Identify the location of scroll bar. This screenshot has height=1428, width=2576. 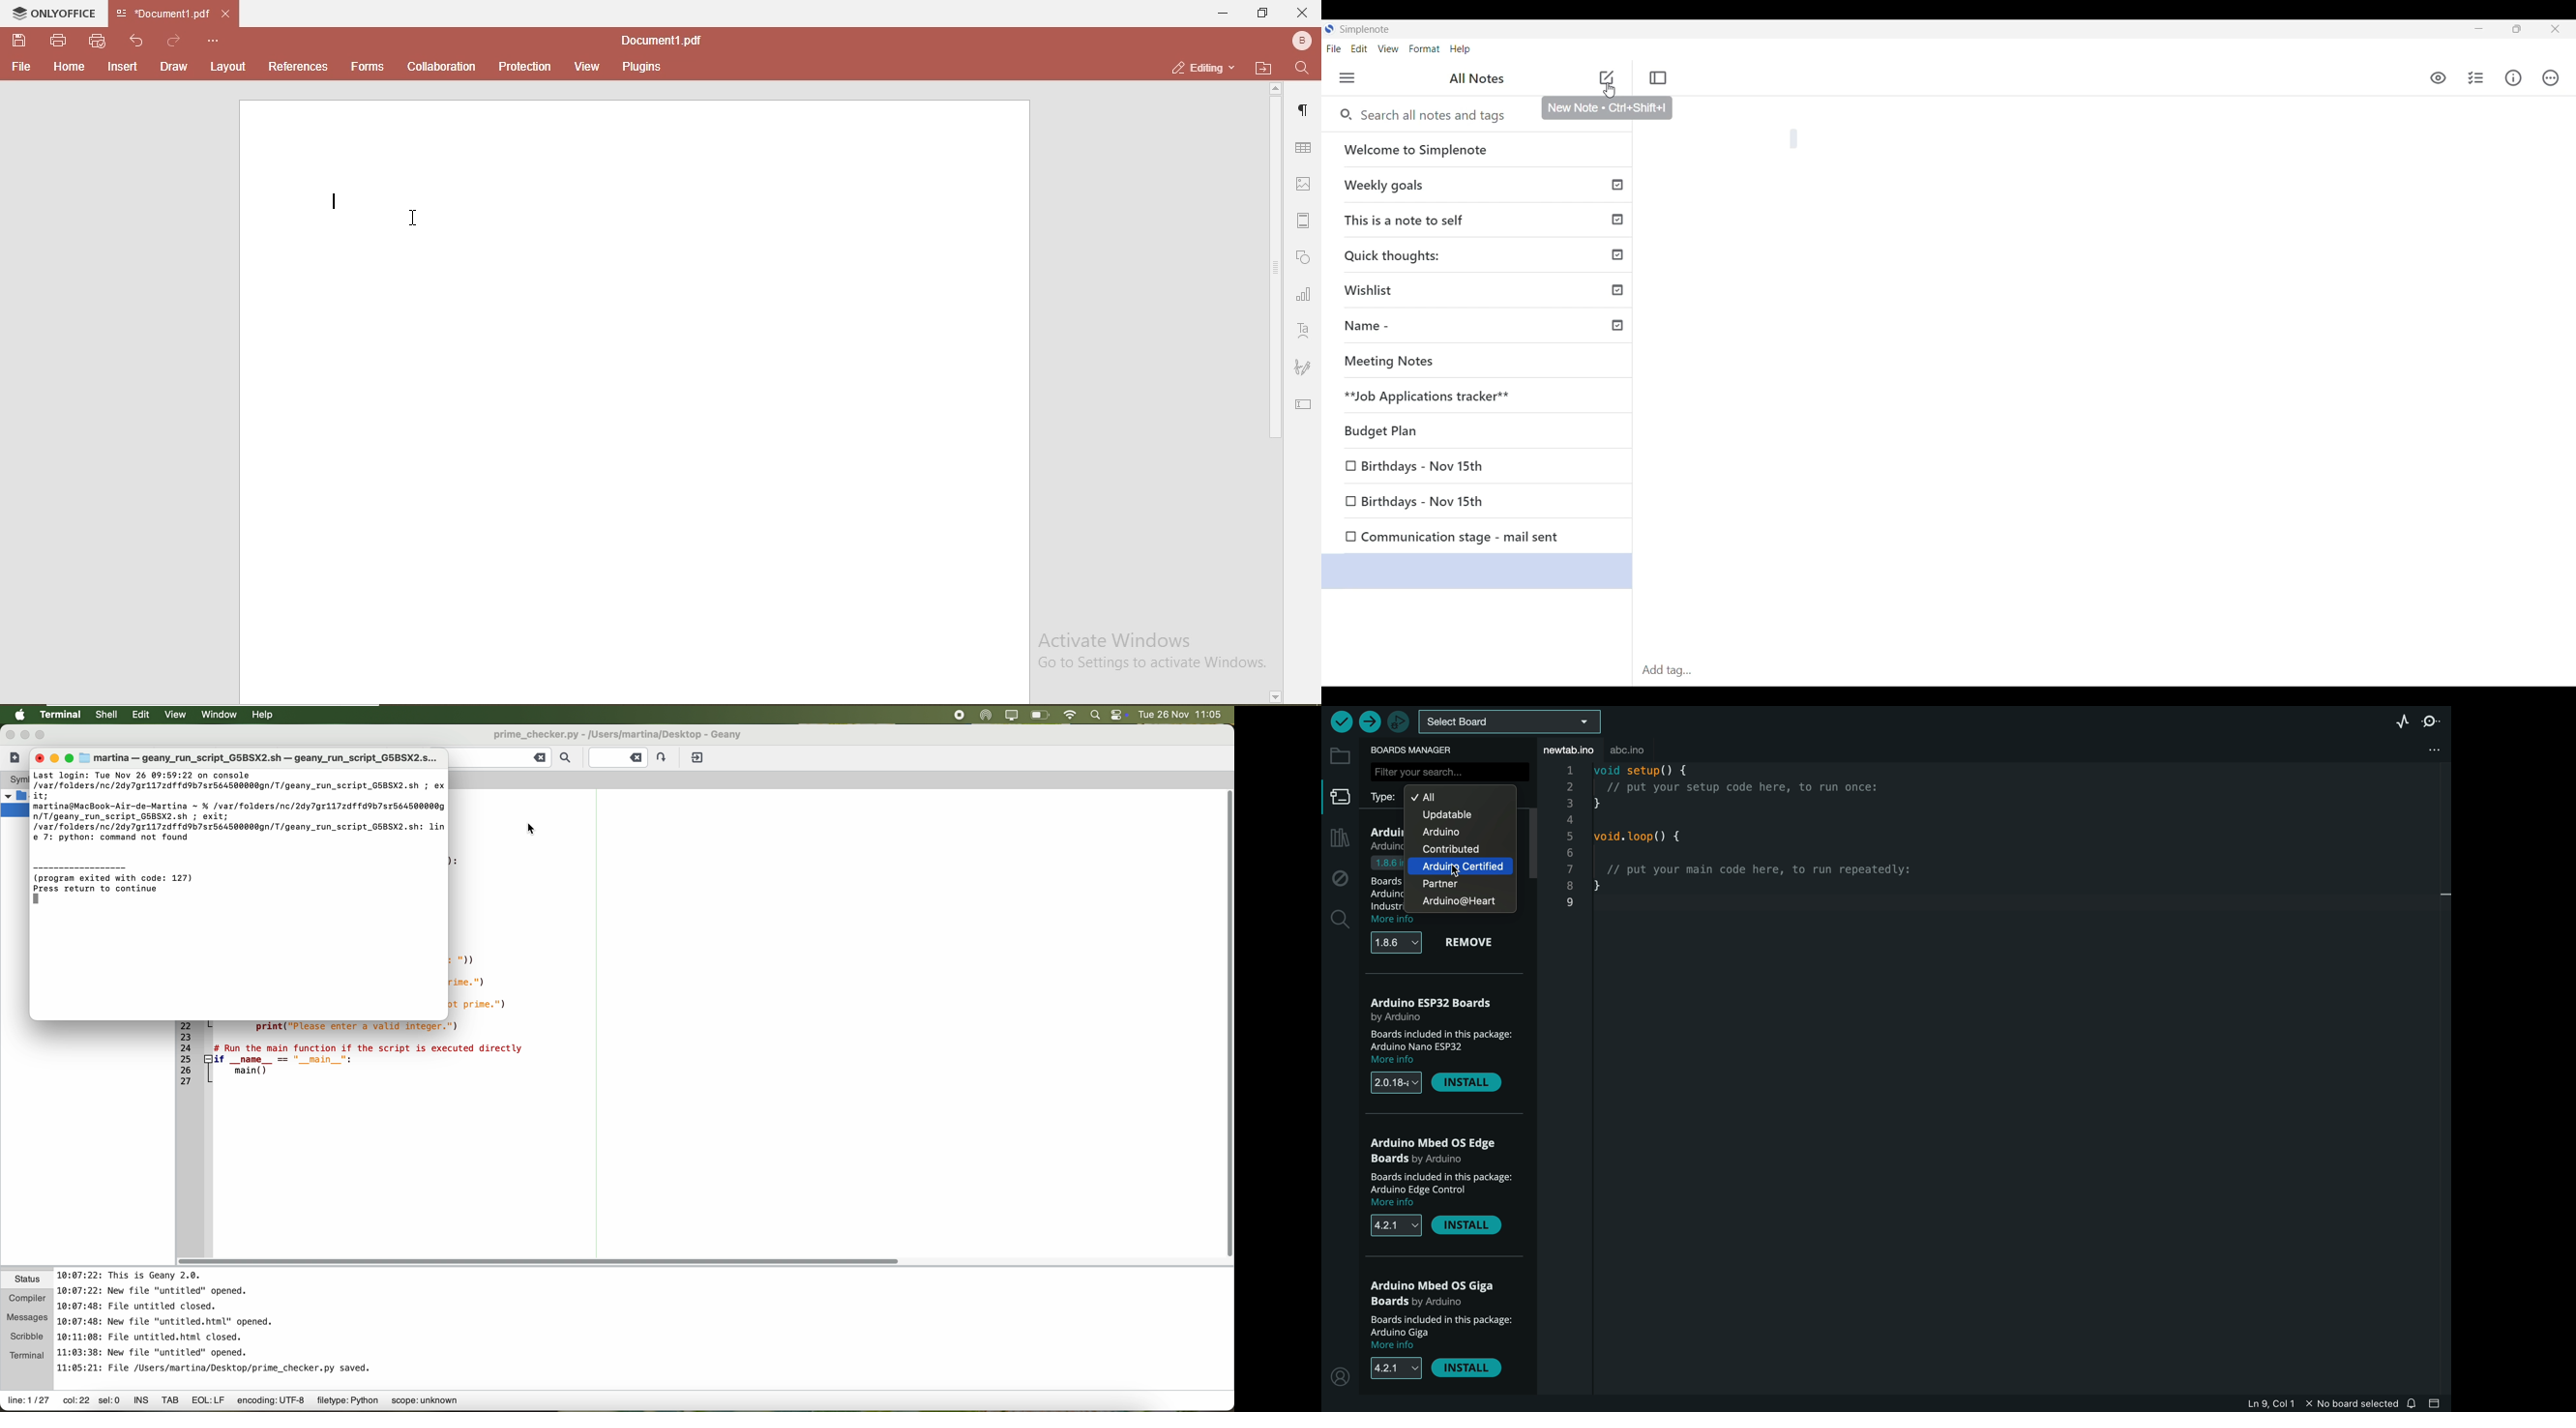
(544, 1261).